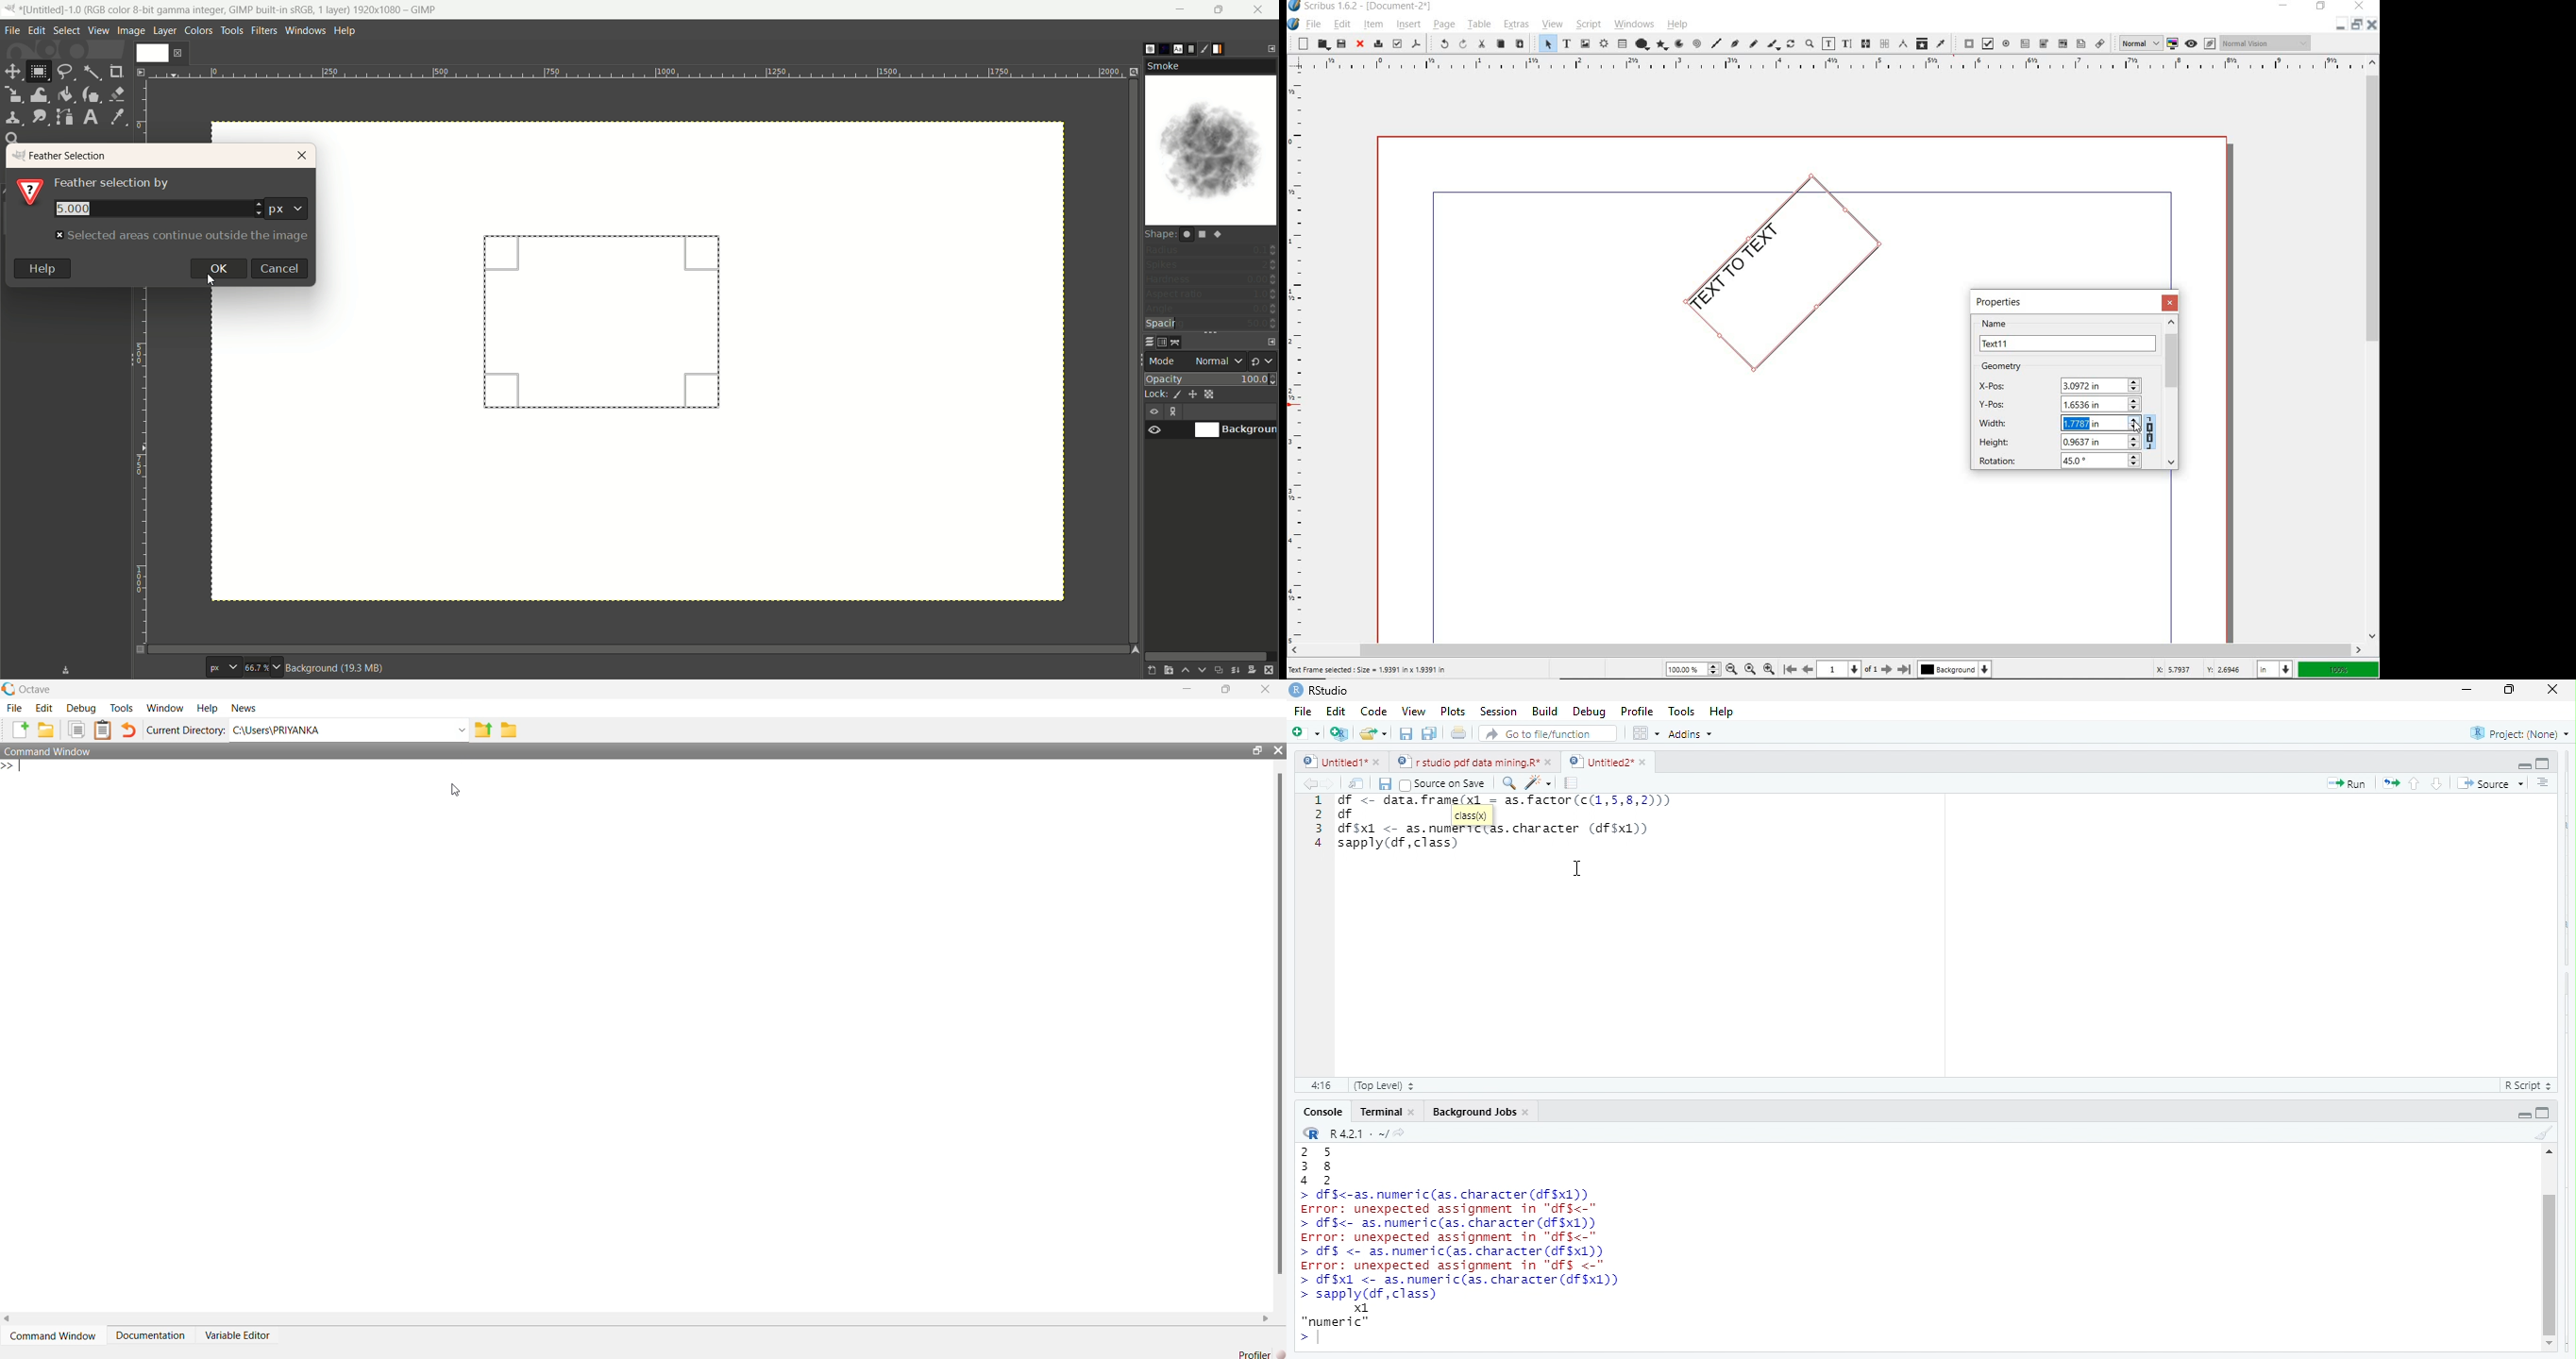 Image resolution: width=2576 pixels, height=1372 pixels. Describe the element at coordinates (1149, 342) in the screenshot. I see `layer` at that location.